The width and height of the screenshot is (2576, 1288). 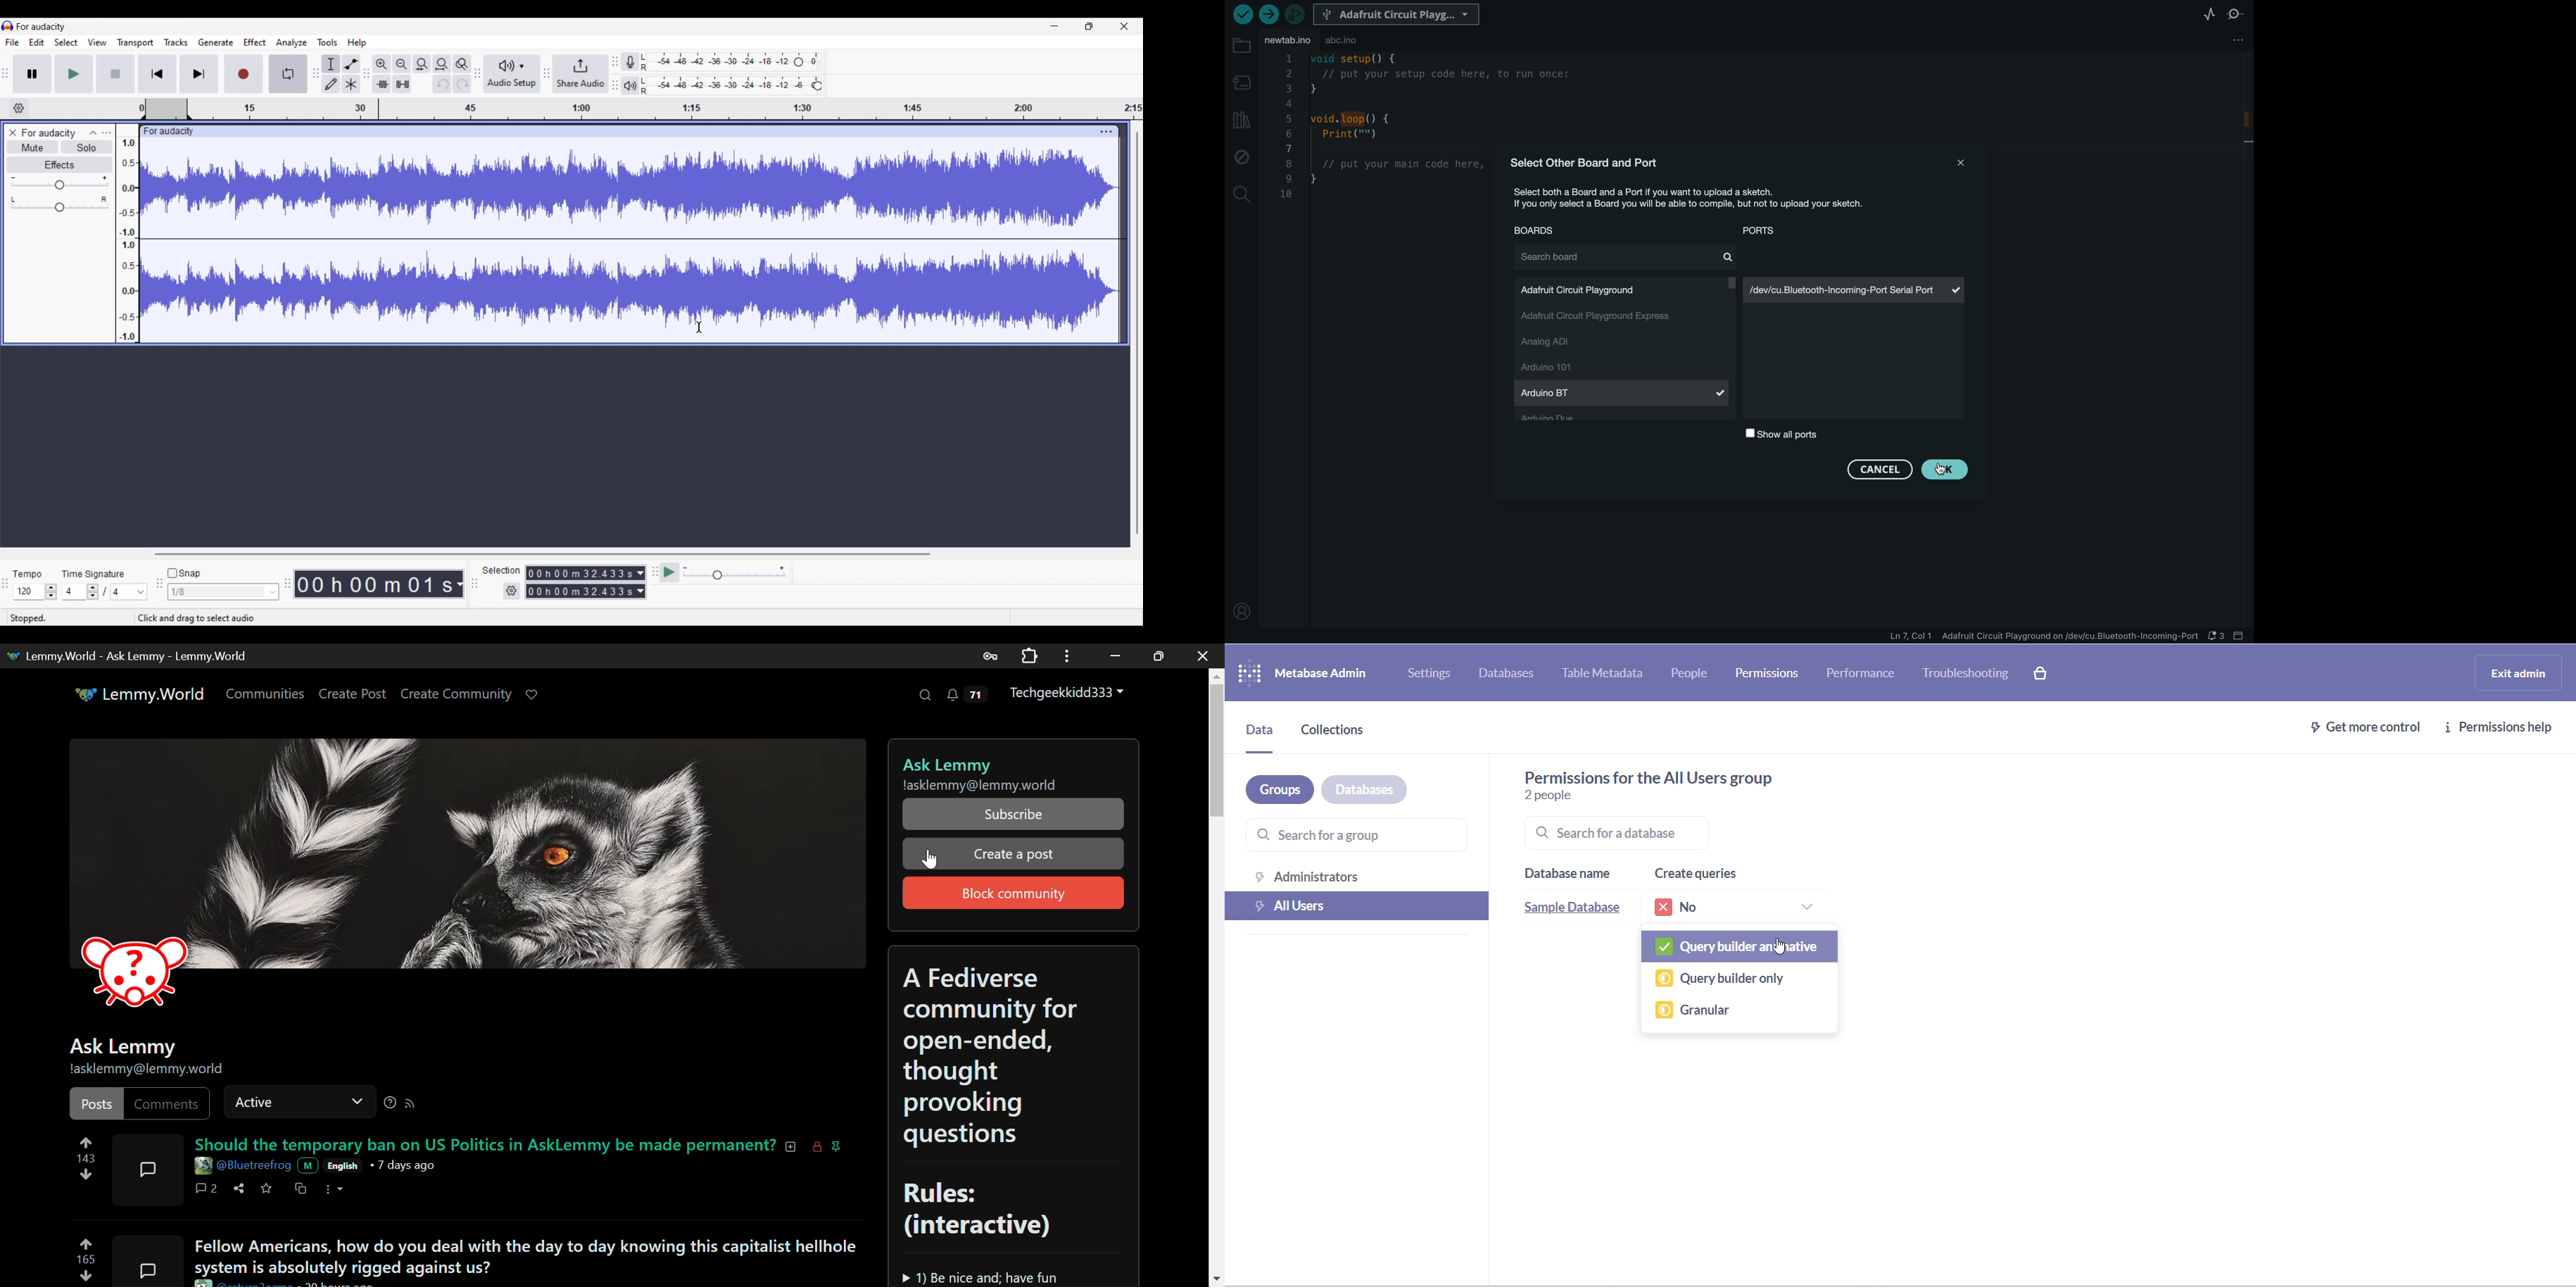 What do you see at coordinates (74, 592) in the screenshot?
I see `Input time signature` at bounding box center [74, 592].